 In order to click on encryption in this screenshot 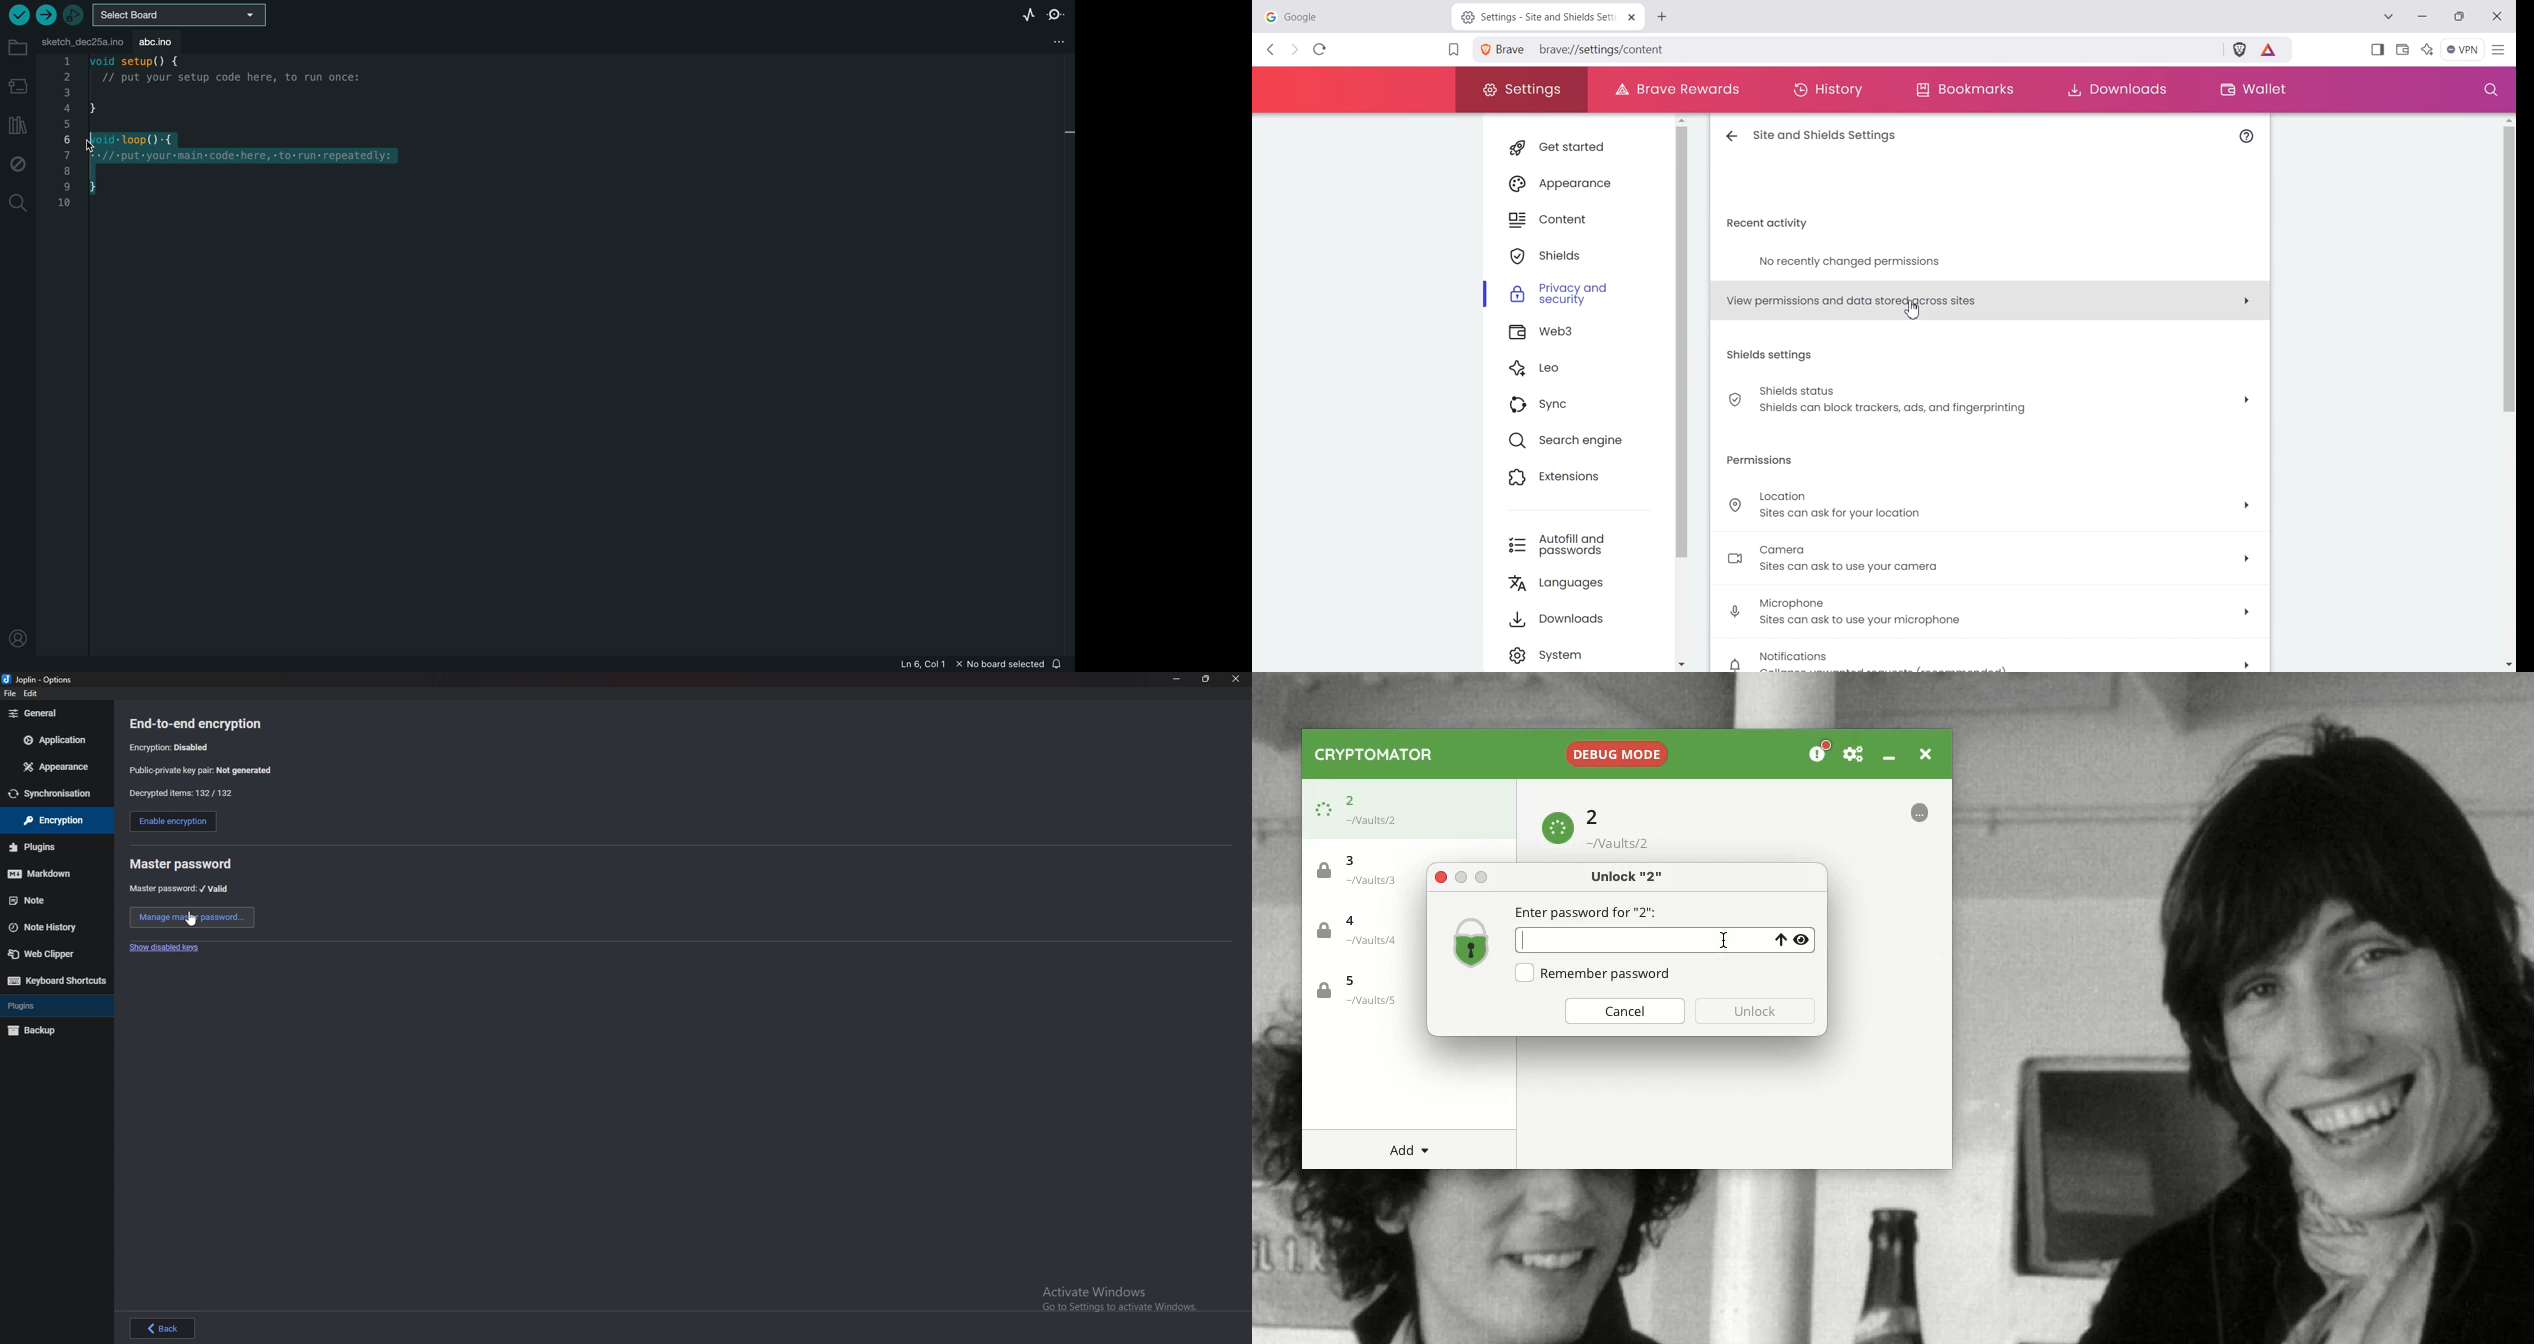, I will do `click(173, 746)`.